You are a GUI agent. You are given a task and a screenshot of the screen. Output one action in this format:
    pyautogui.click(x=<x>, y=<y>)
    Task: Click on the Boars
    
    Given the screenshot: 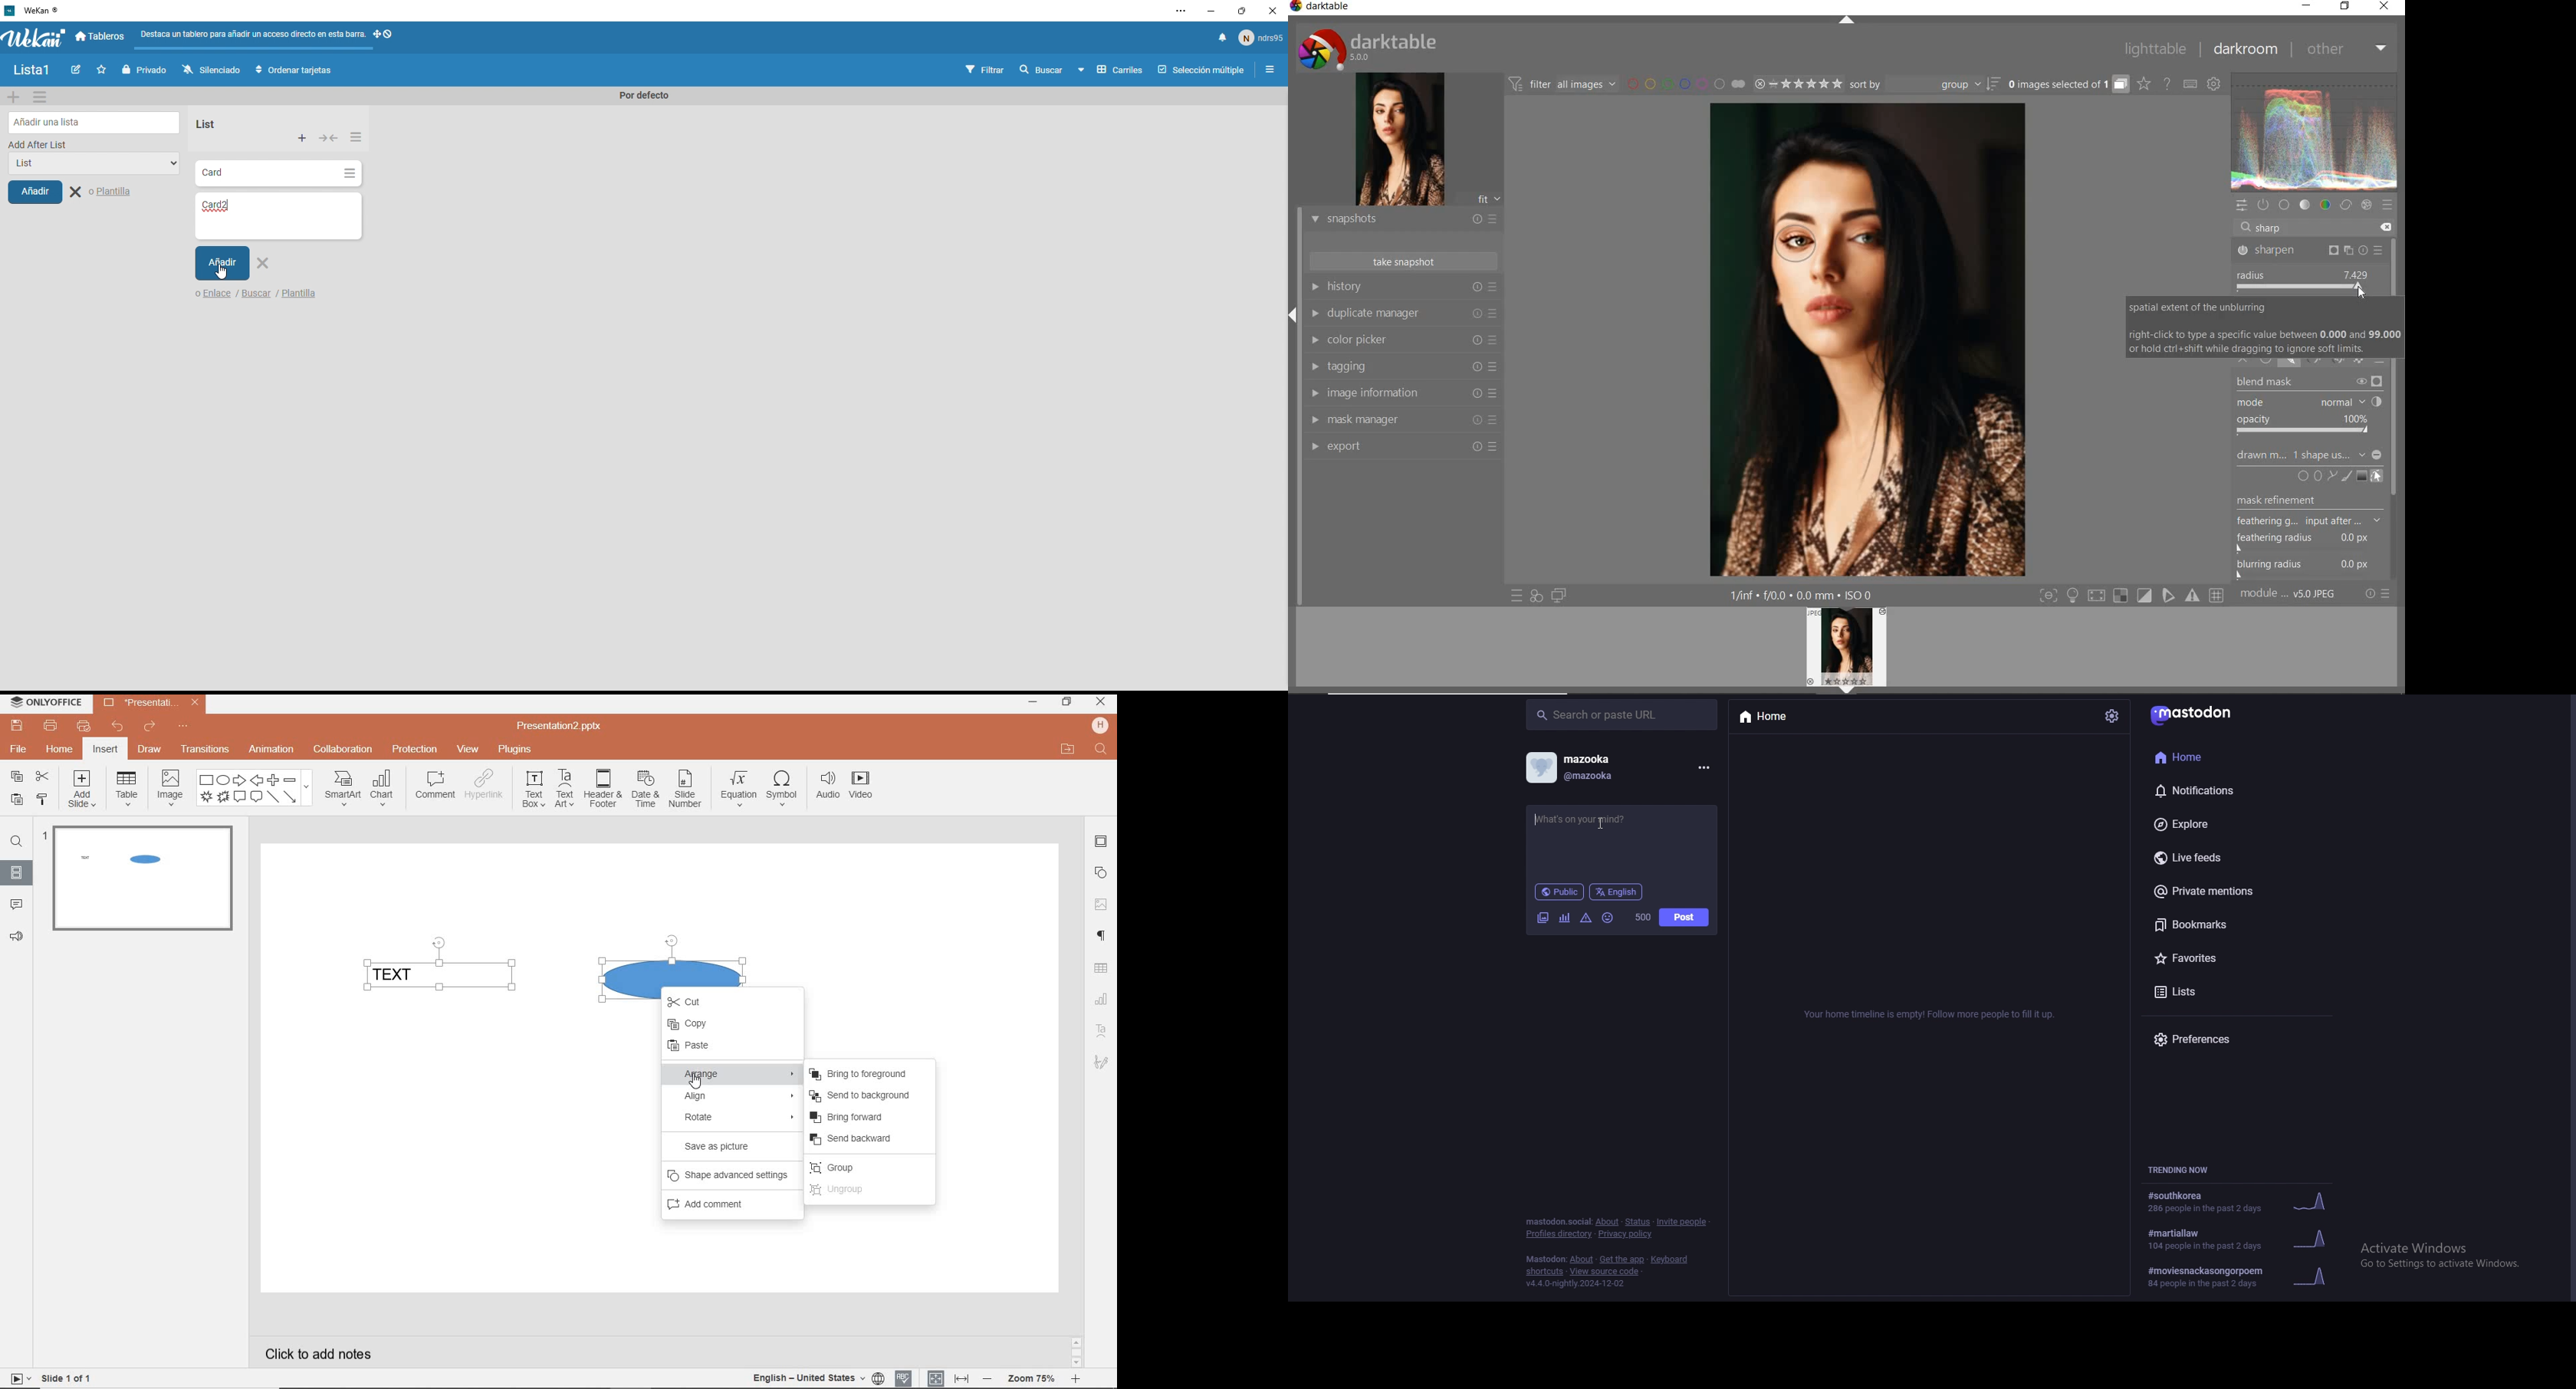 What is the action you would take?
    pyautogui.click(x=101, y=38)
    